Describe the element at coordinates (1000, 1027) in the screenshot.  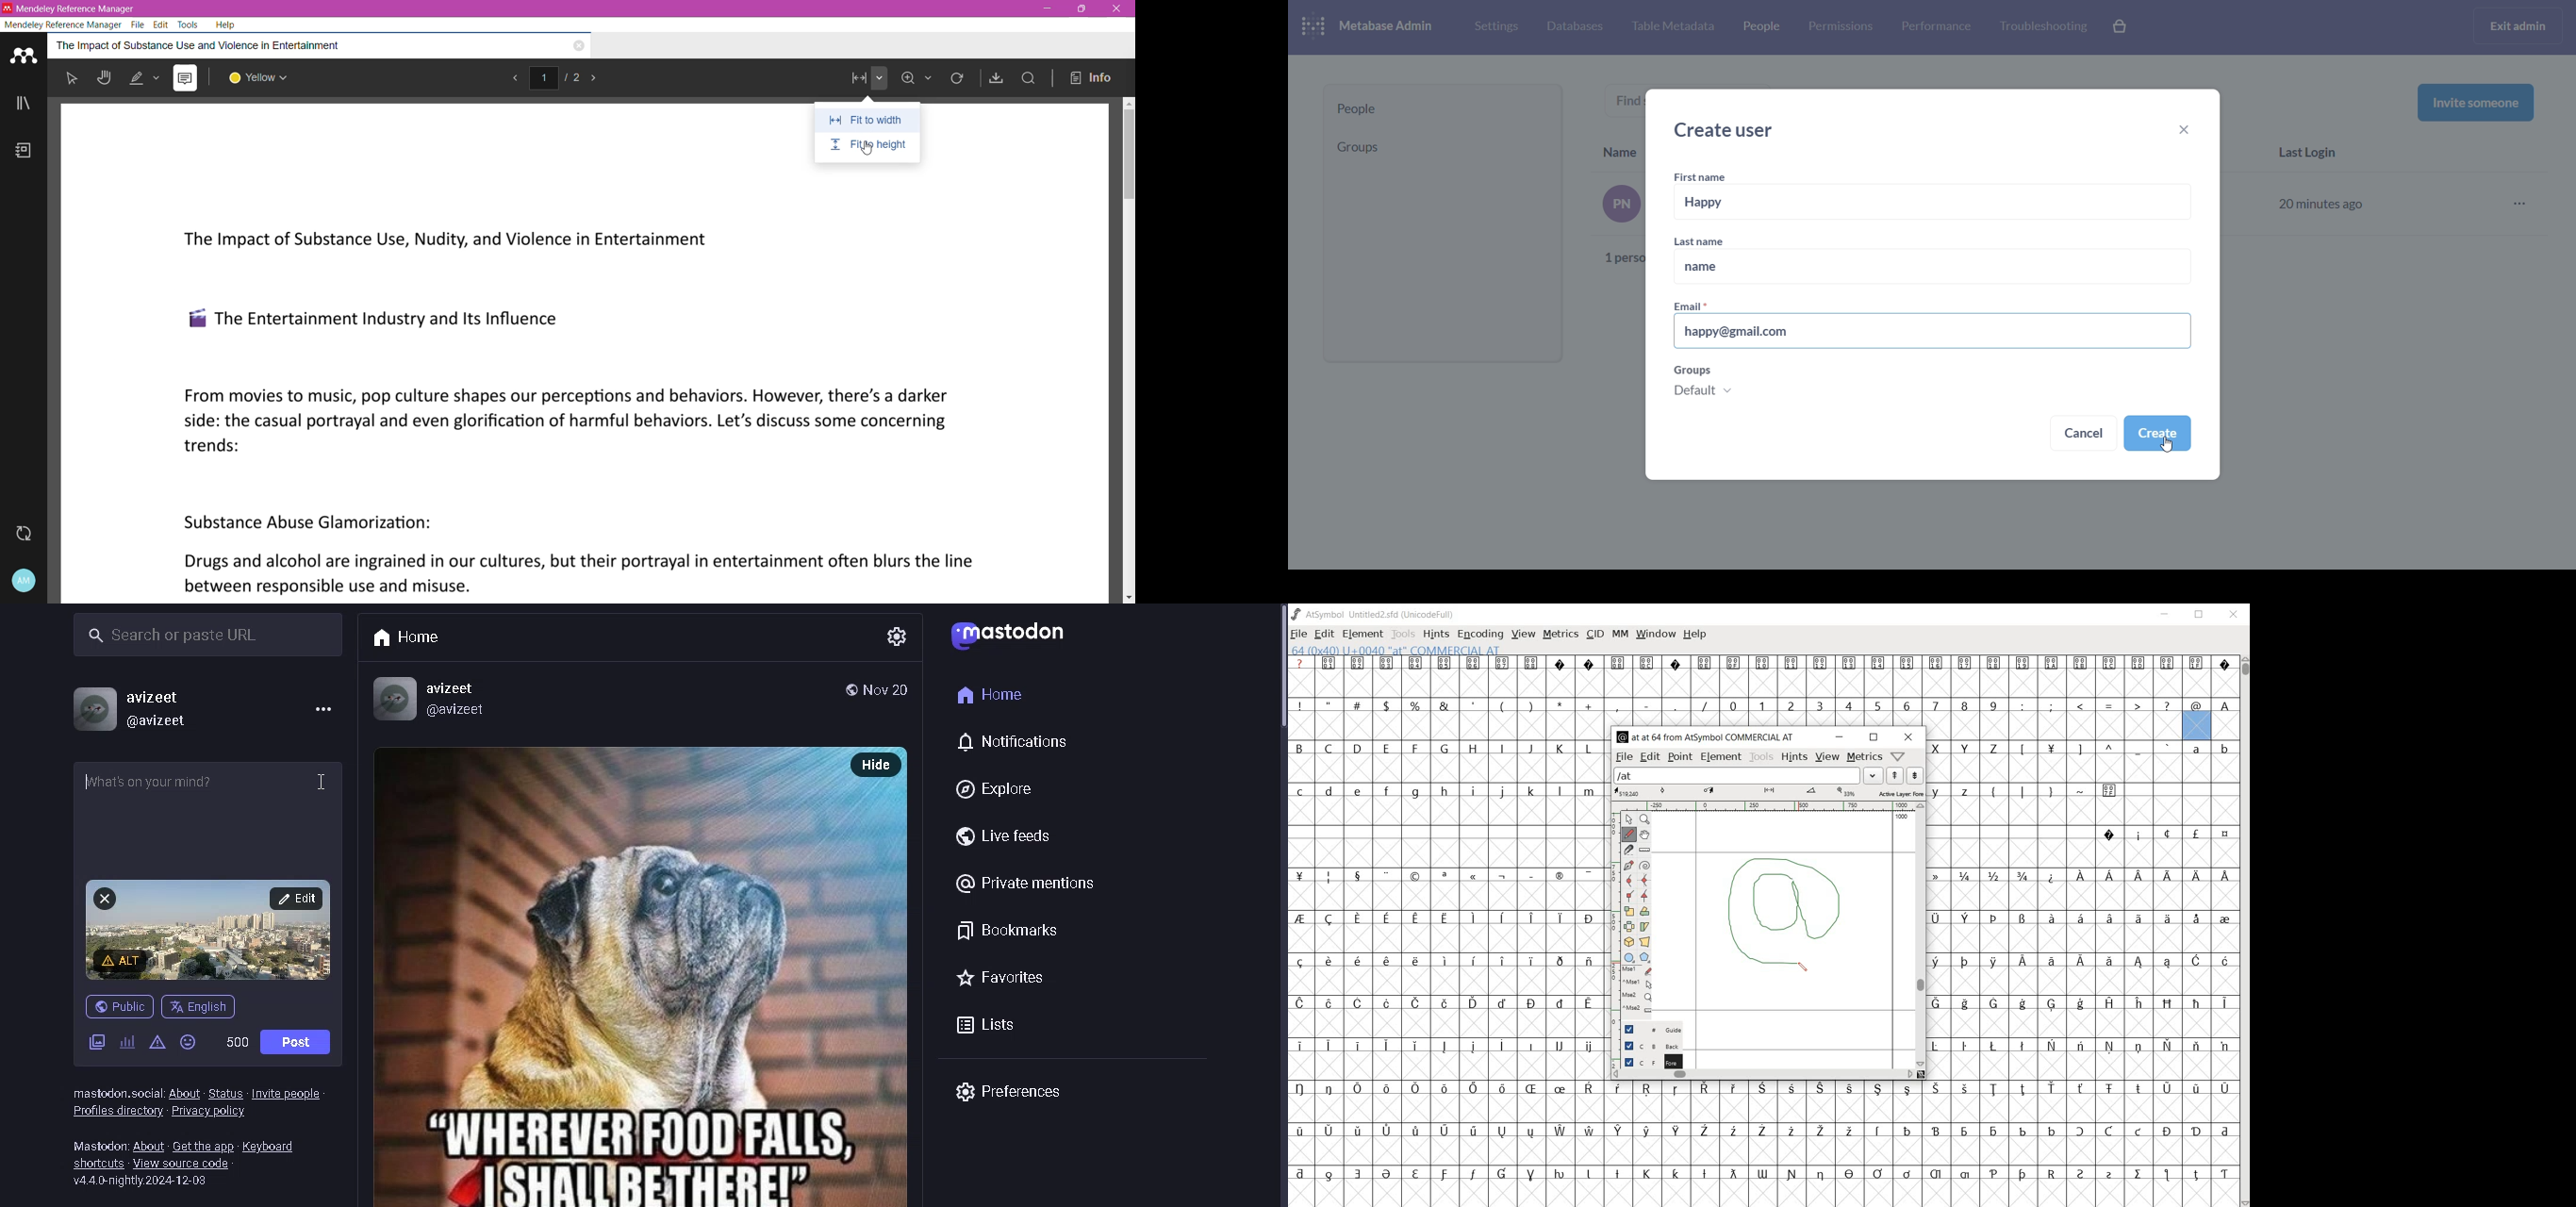
I see `lists` at that location.